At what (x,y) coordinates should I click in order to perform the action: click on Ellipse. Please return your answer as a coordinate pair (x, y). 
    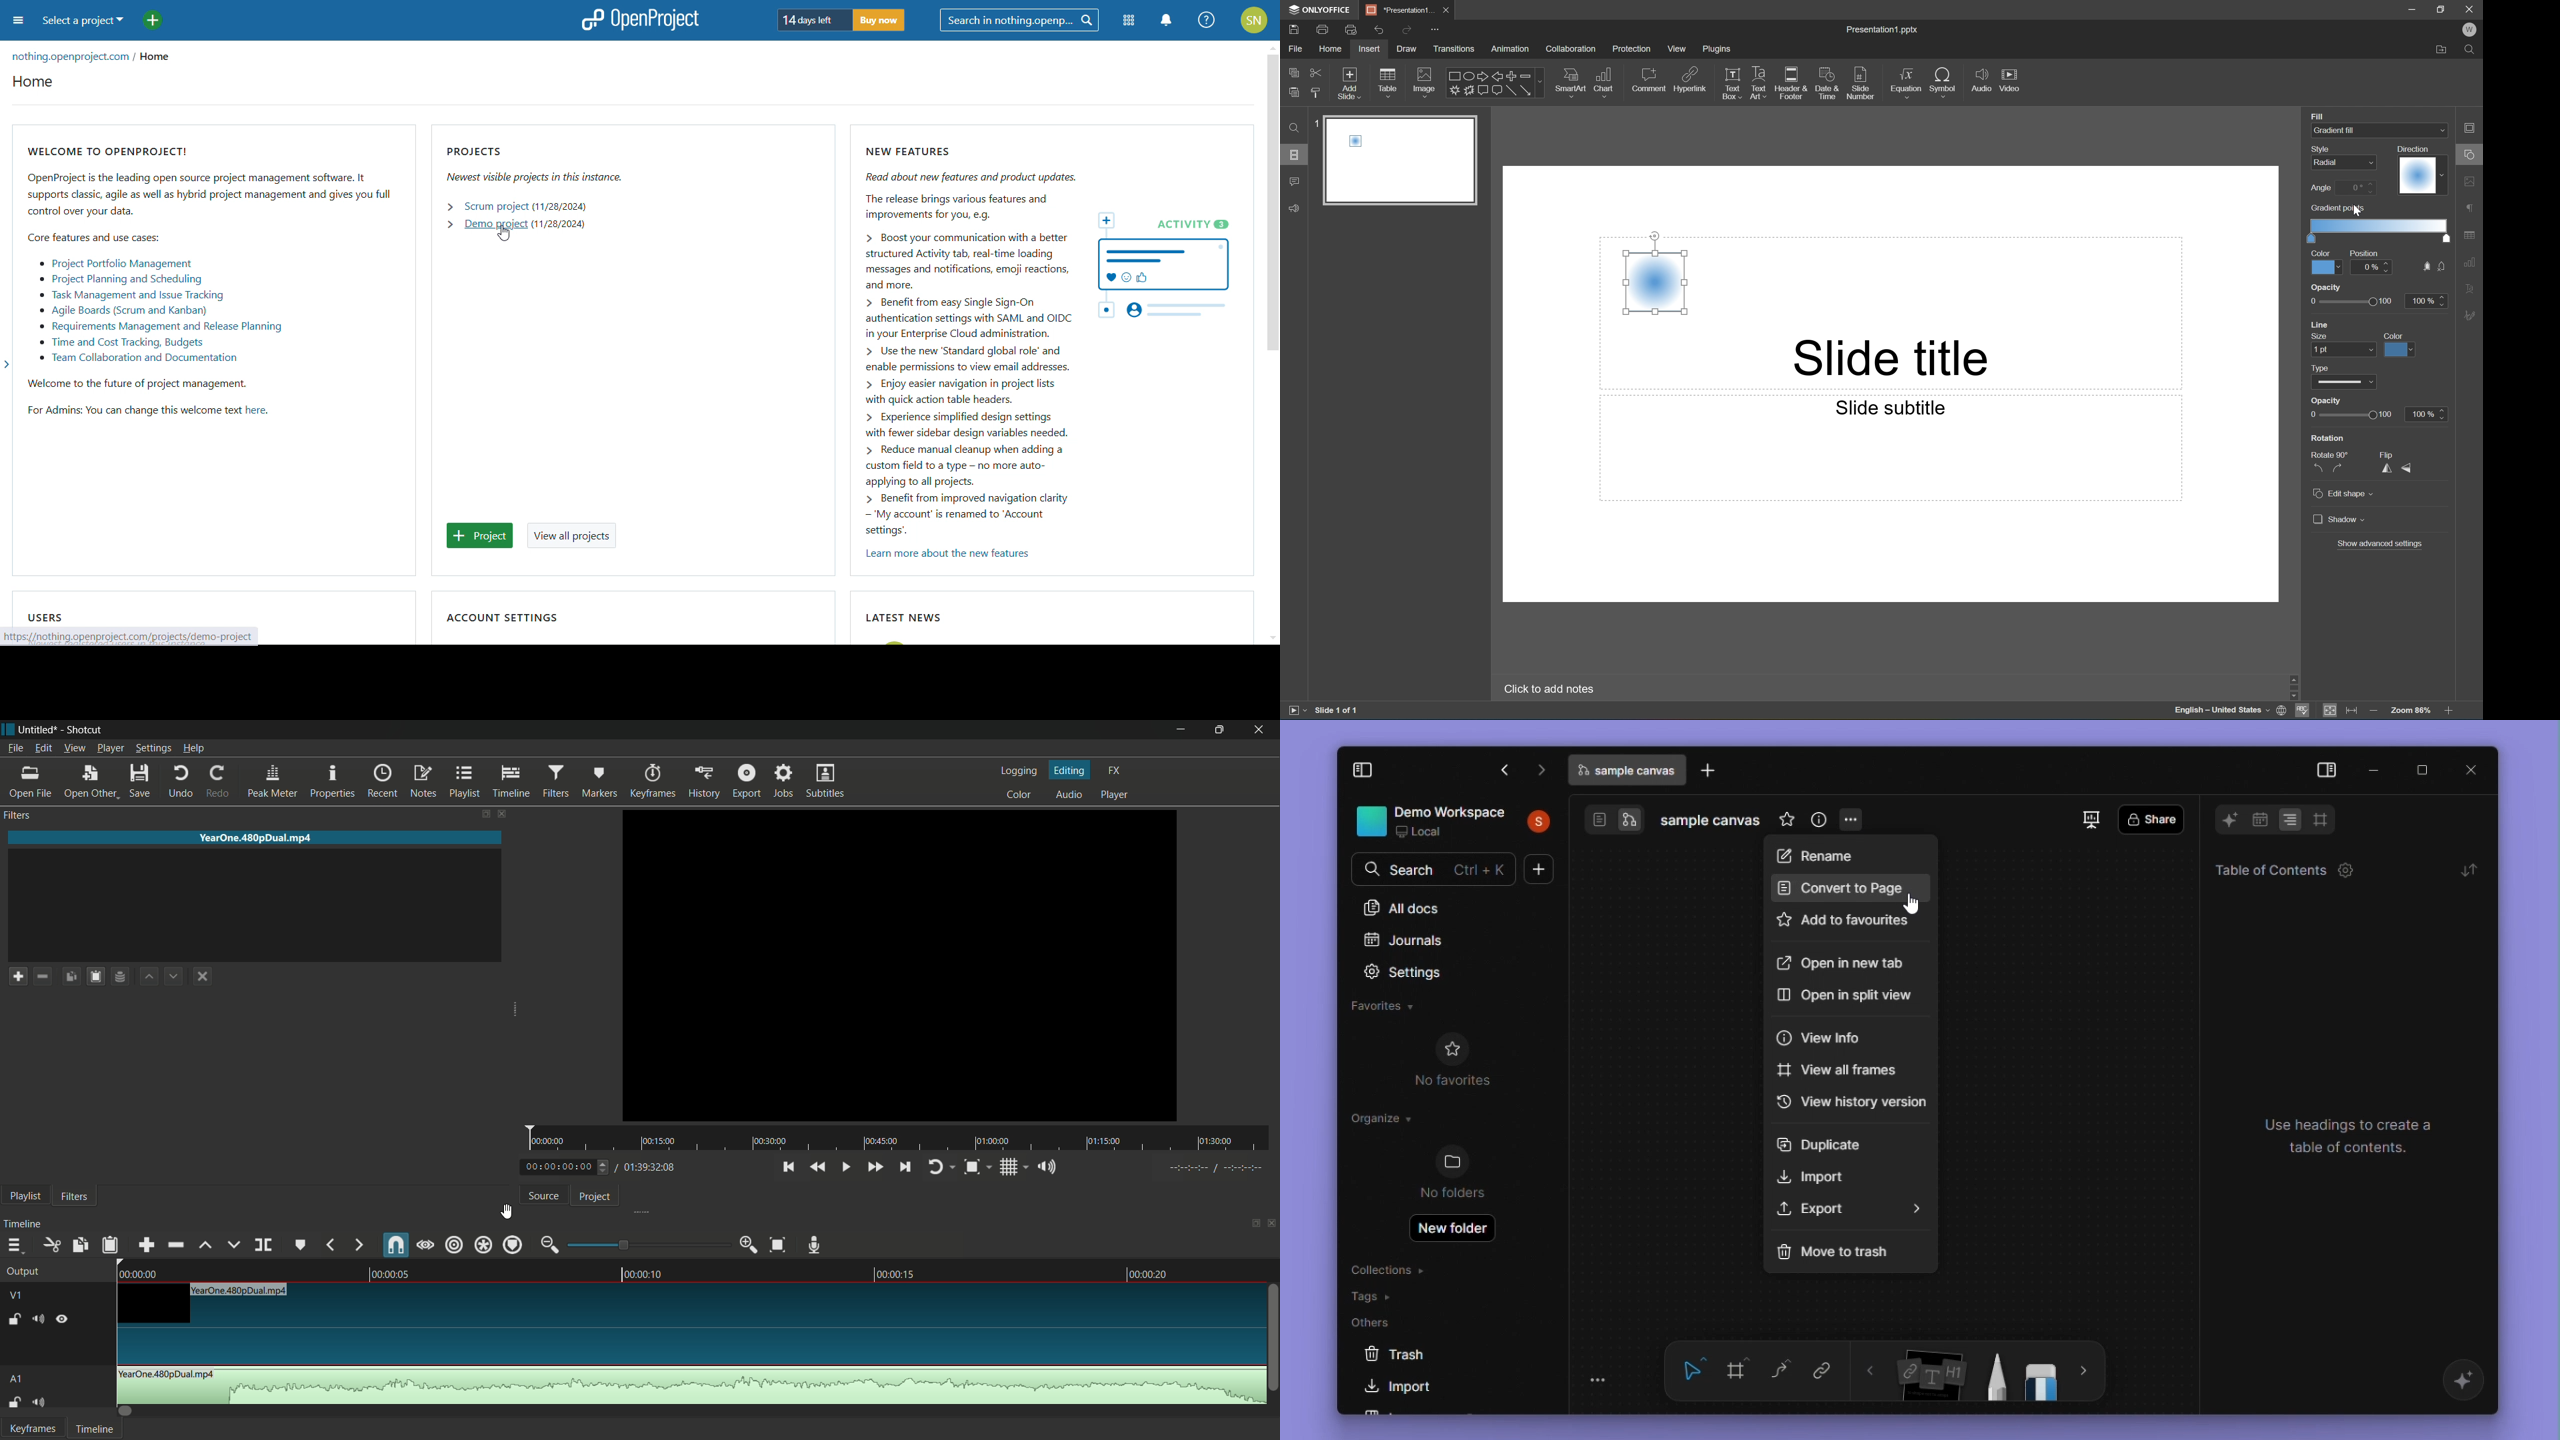
    Looking at the image, I should click on (1468, 77).